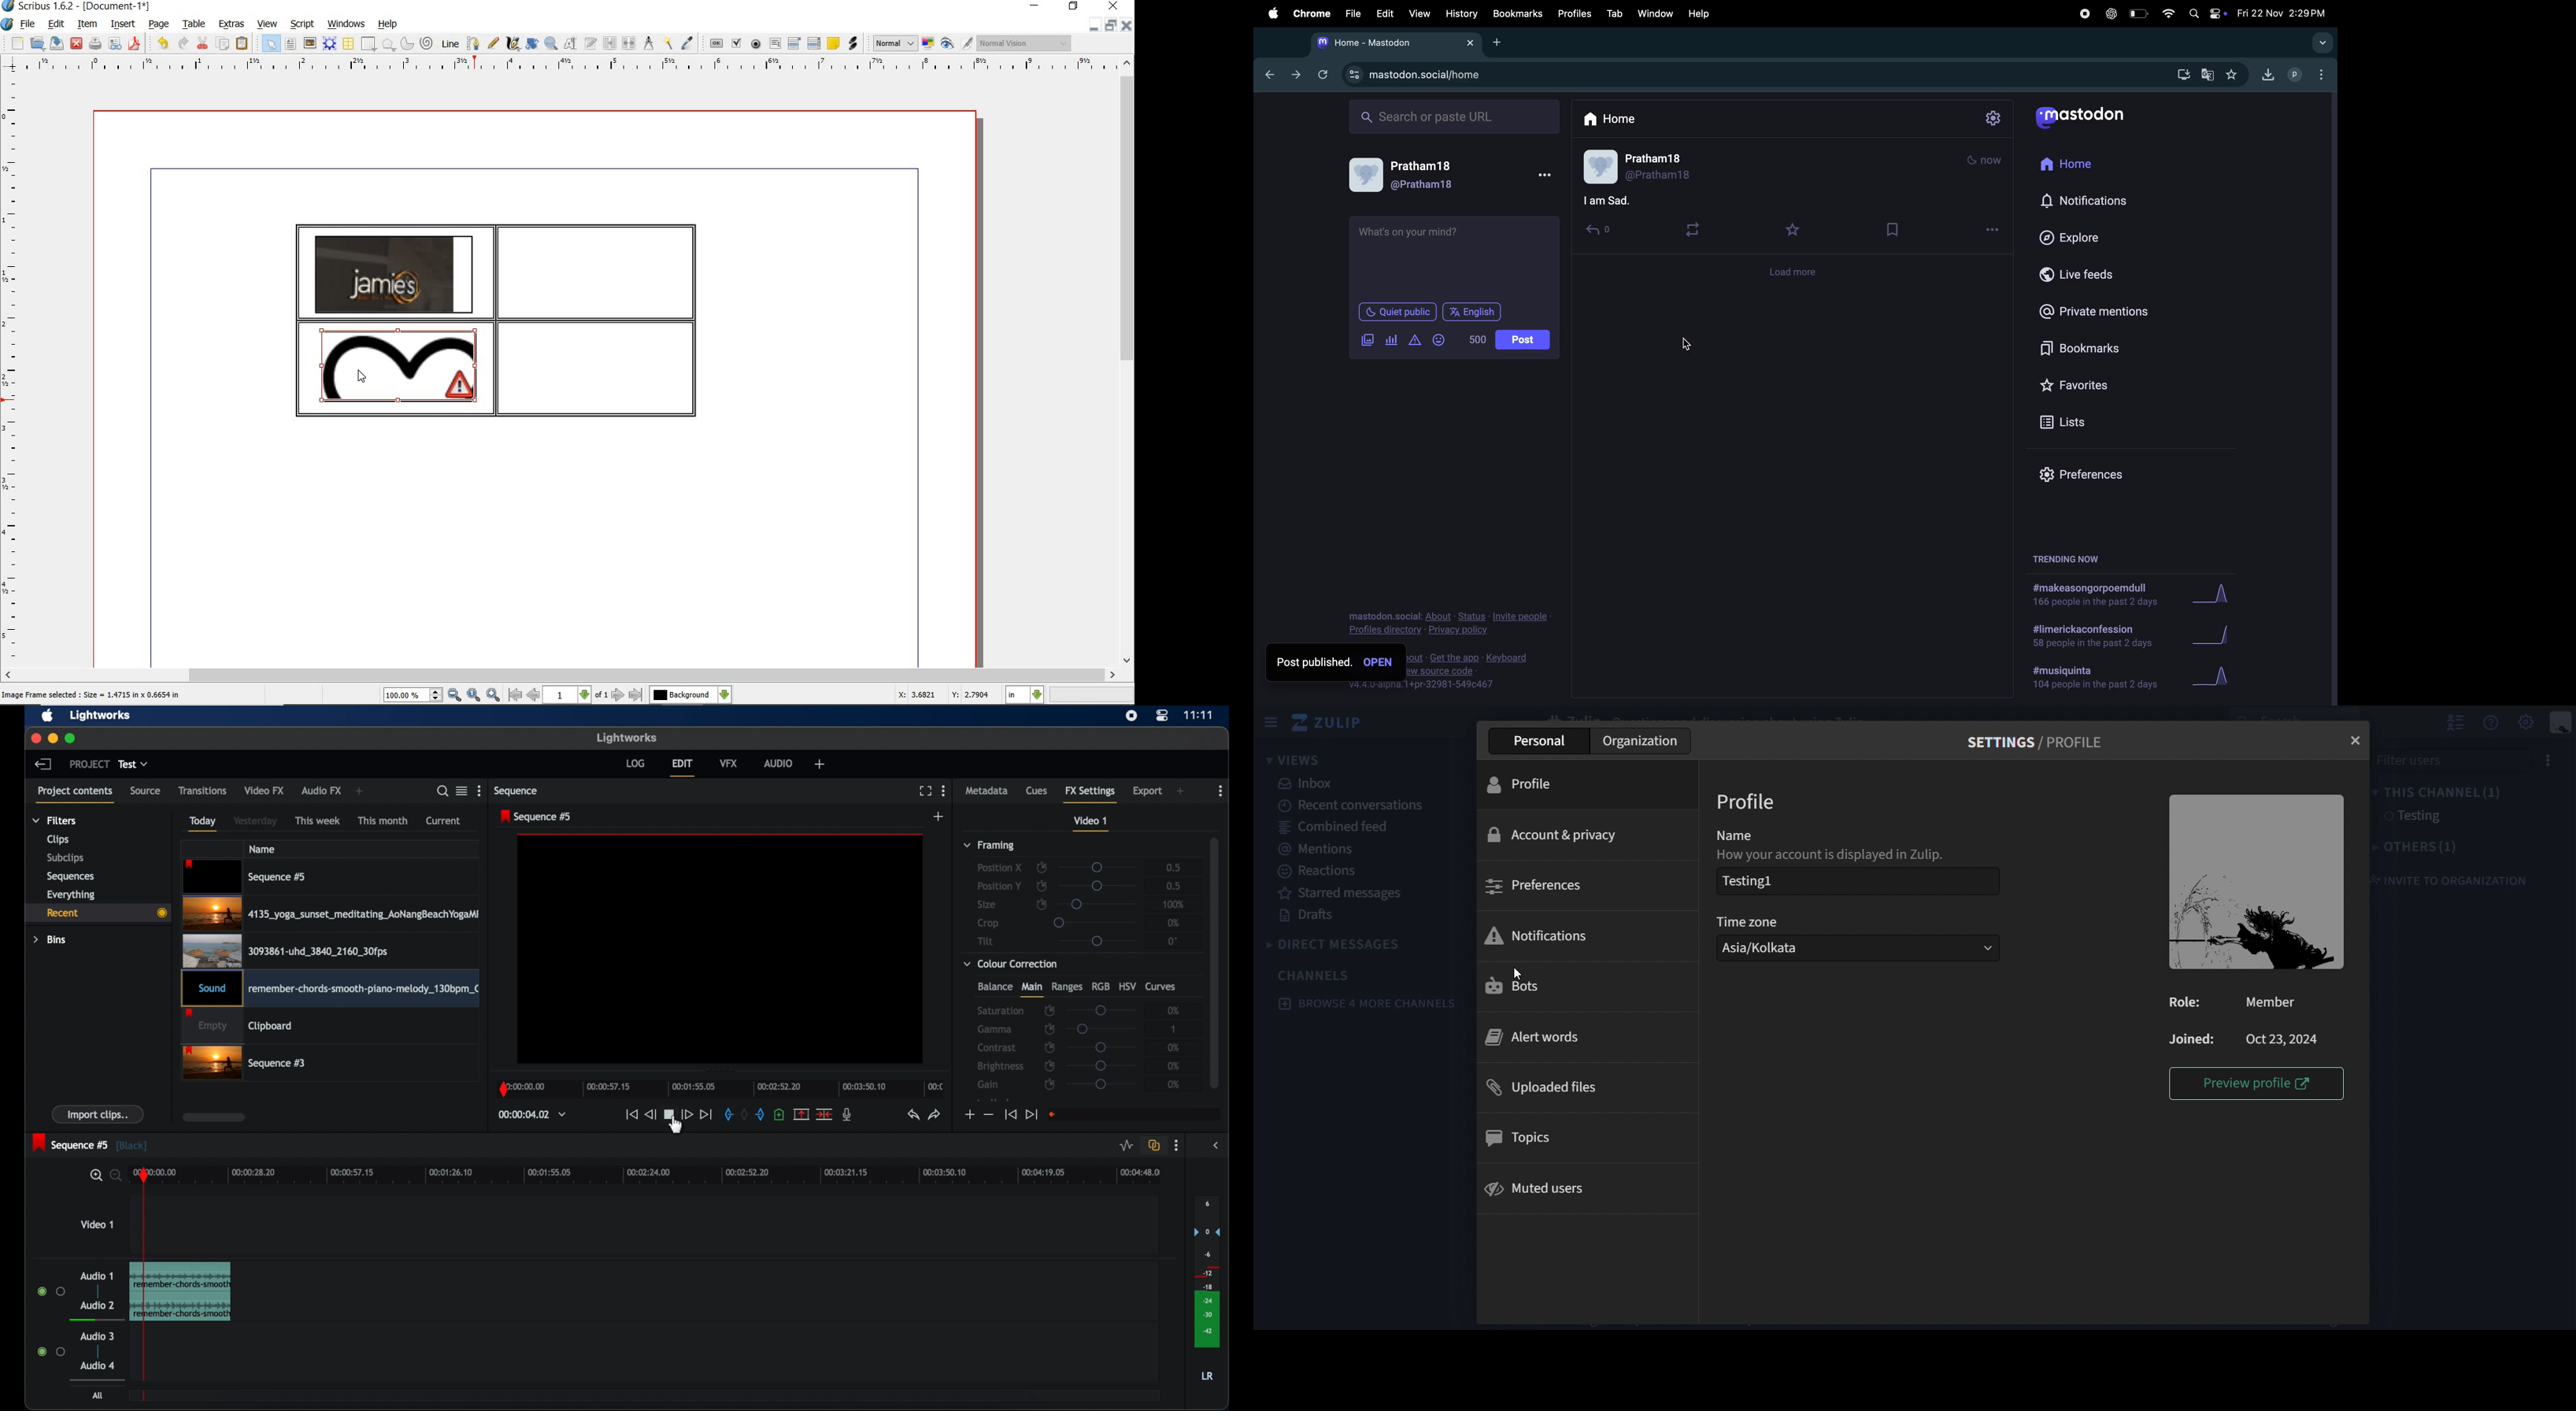 The width and height of the screenshot is (2576, 1428). What do you see at coordinates (571, 44) in the screenshot?
I see `edit contents of frame` at bounding box center [571, 44].